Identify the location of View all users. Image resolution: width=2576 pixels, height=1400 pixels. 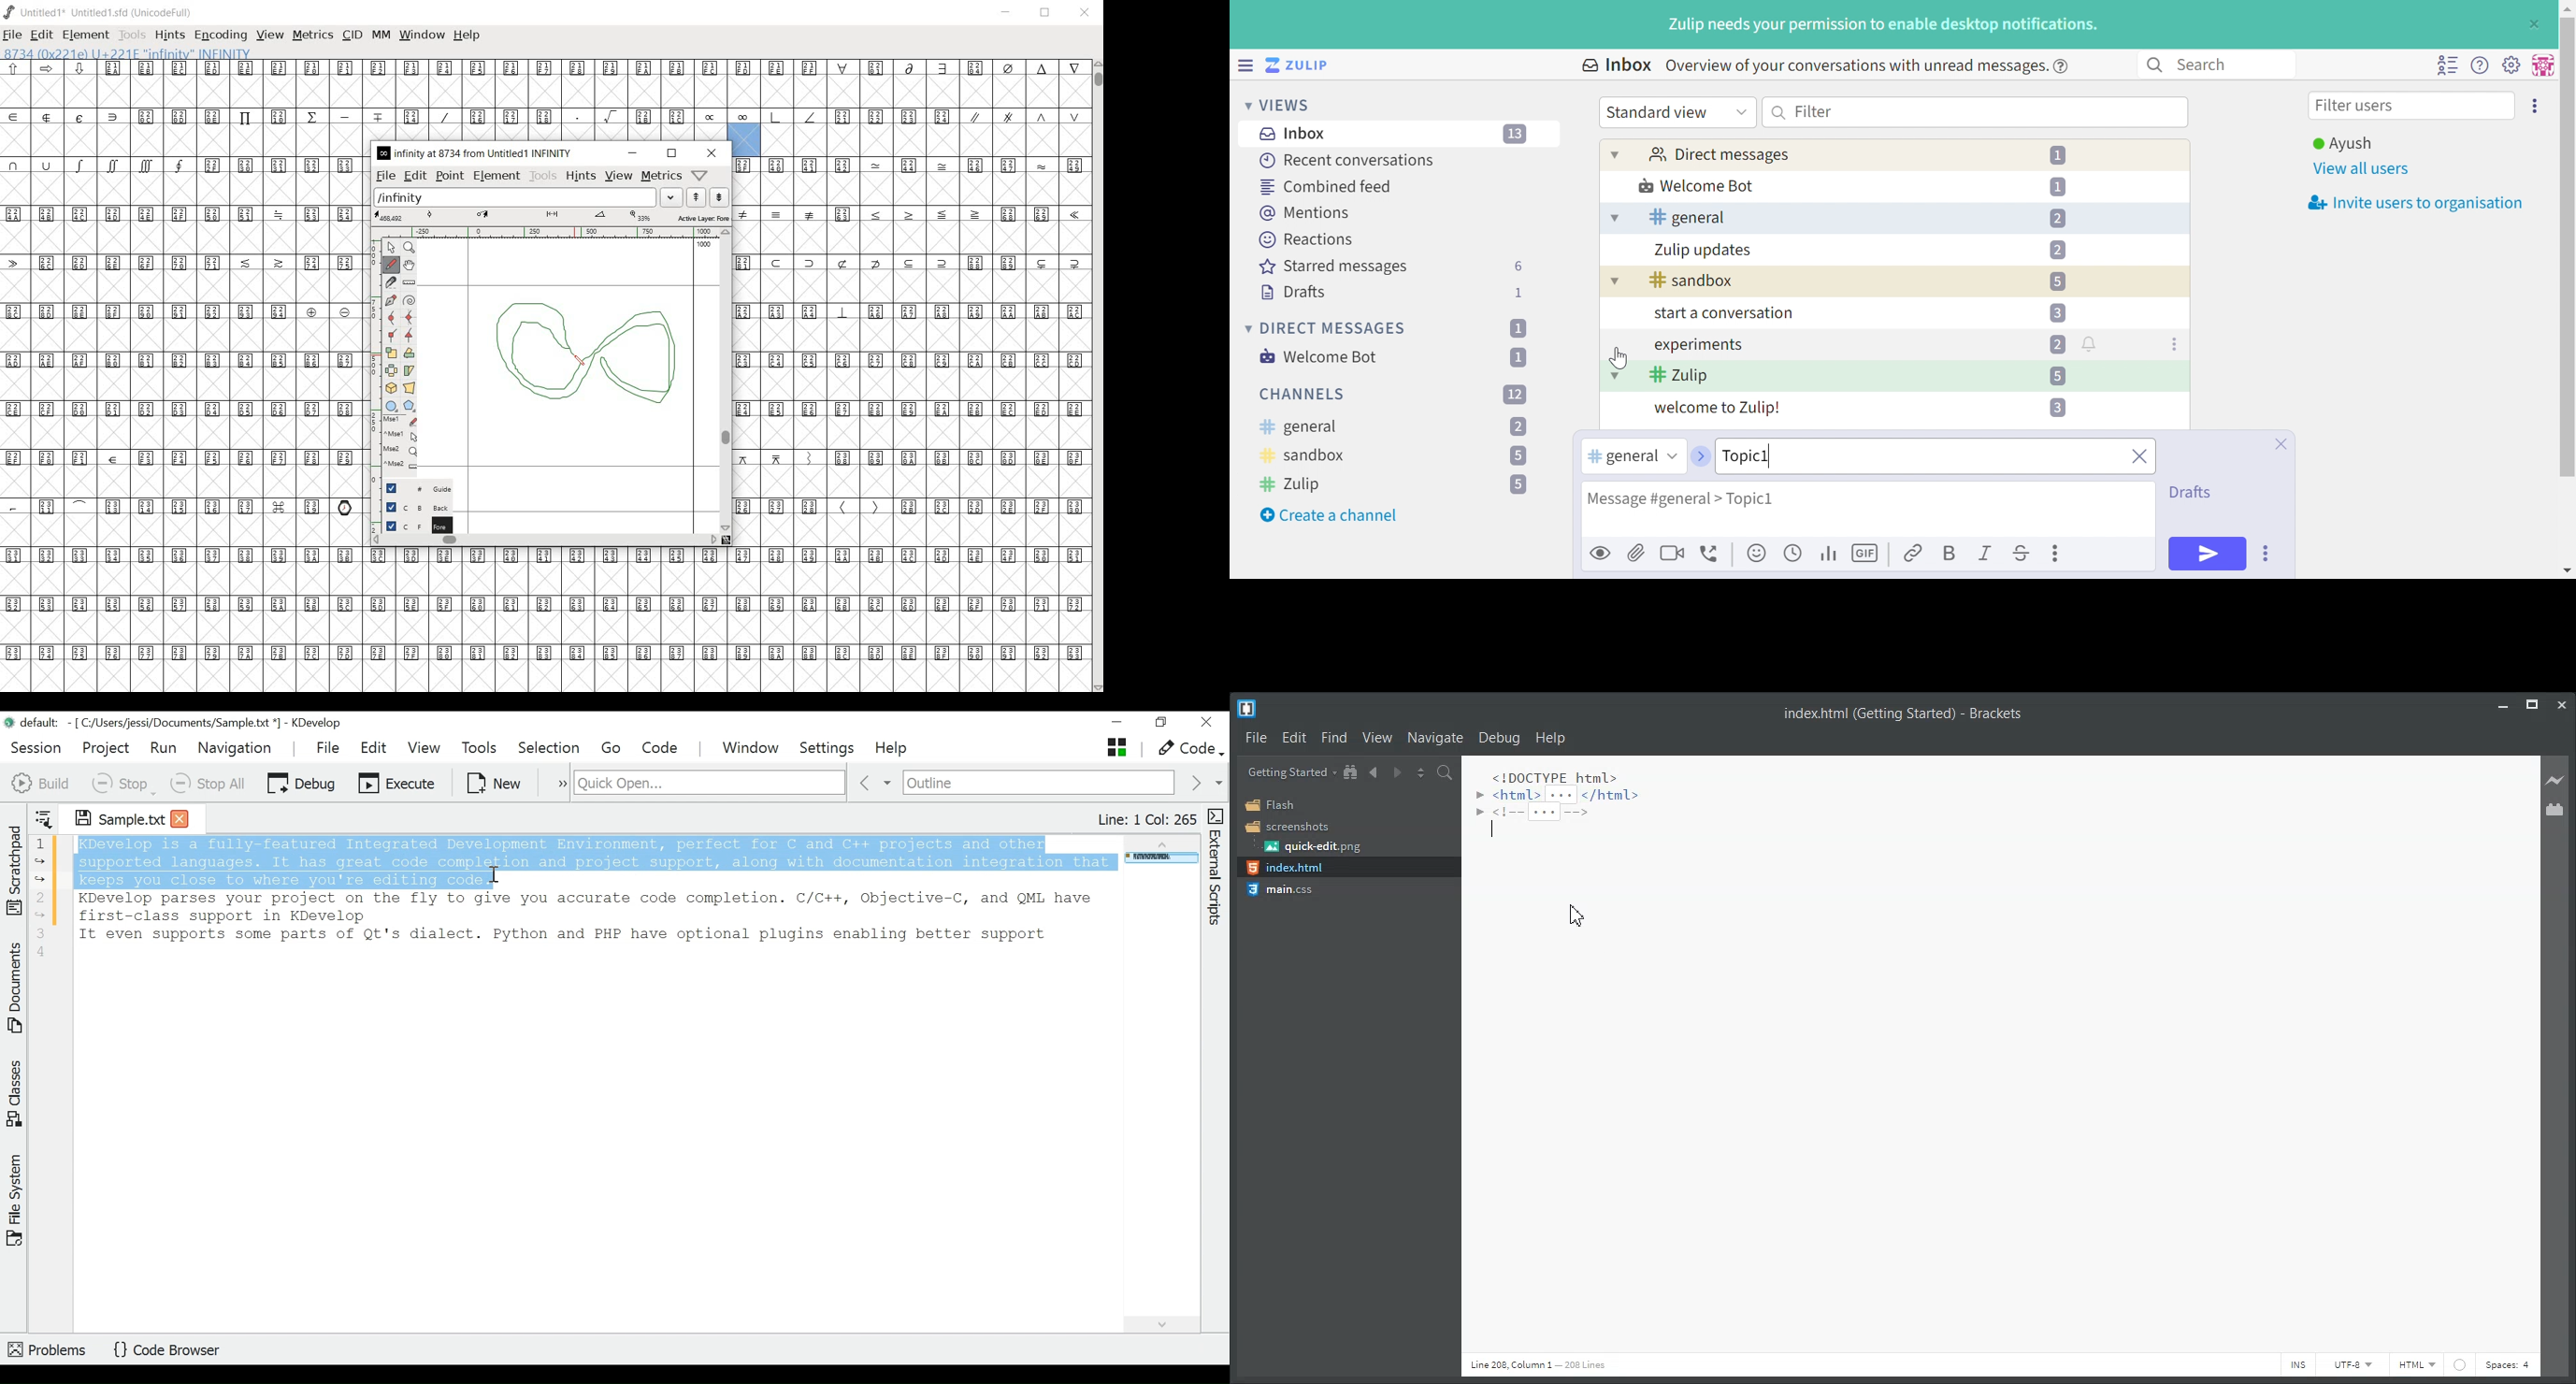
(2362, 170).